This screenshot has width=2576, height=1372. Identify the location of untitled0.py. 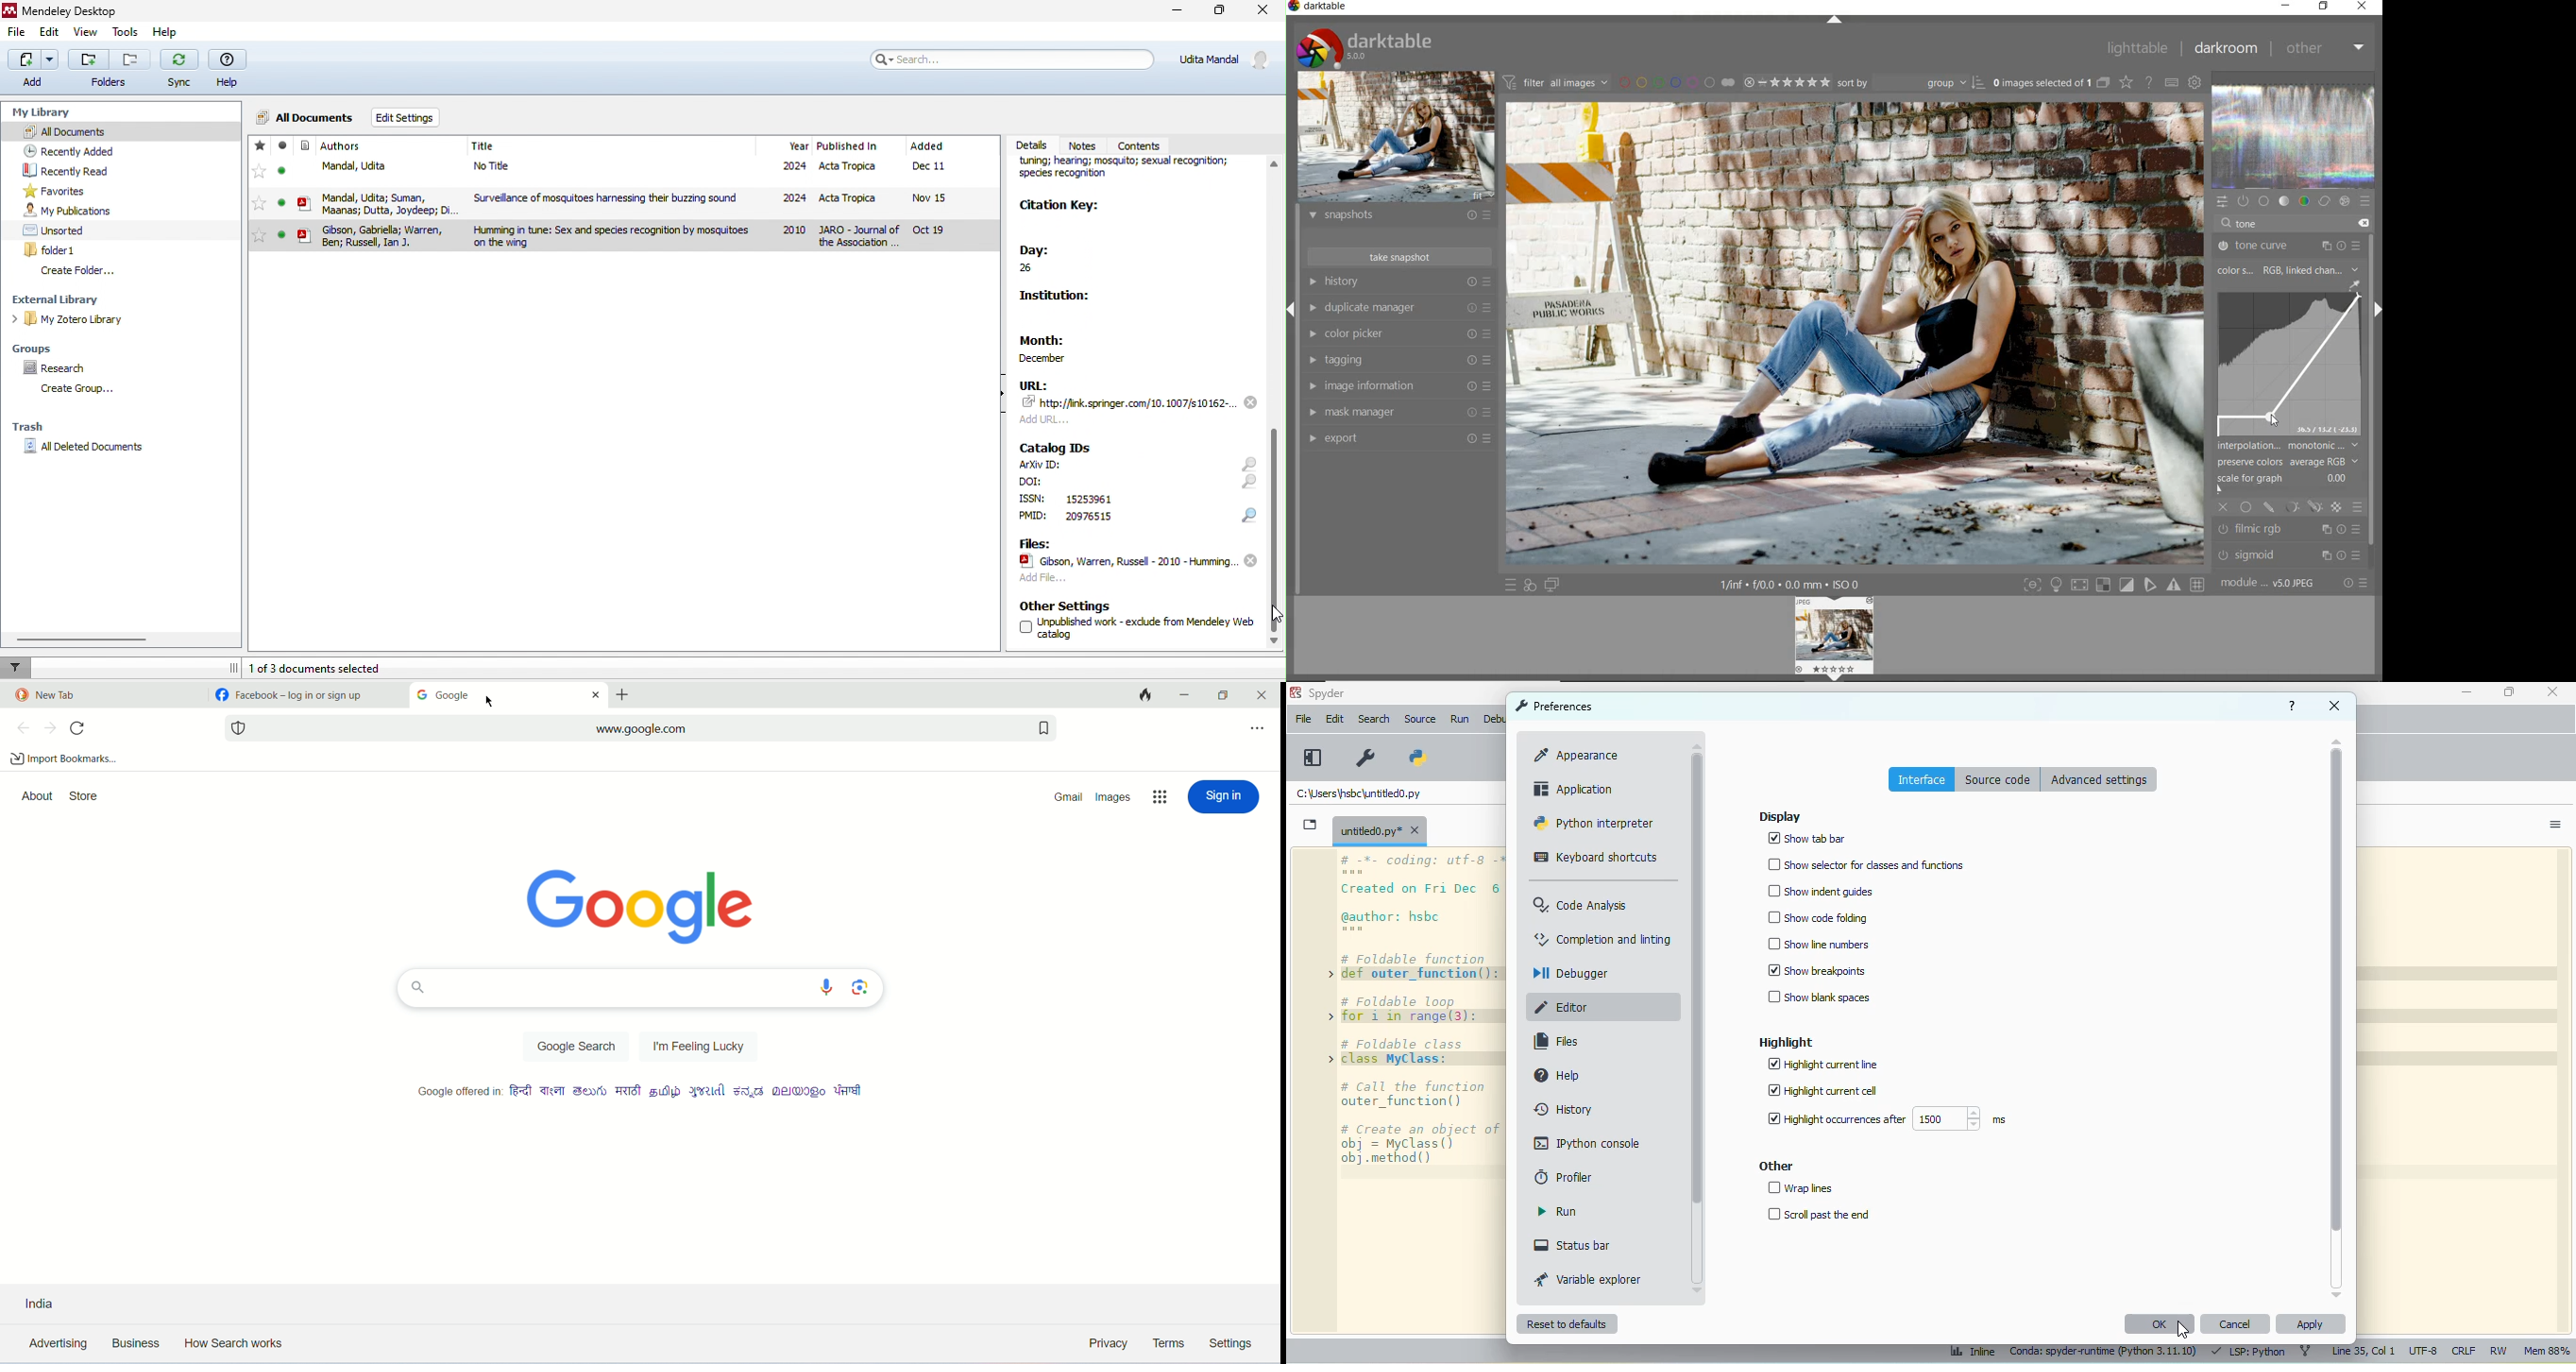
(1356, 793).